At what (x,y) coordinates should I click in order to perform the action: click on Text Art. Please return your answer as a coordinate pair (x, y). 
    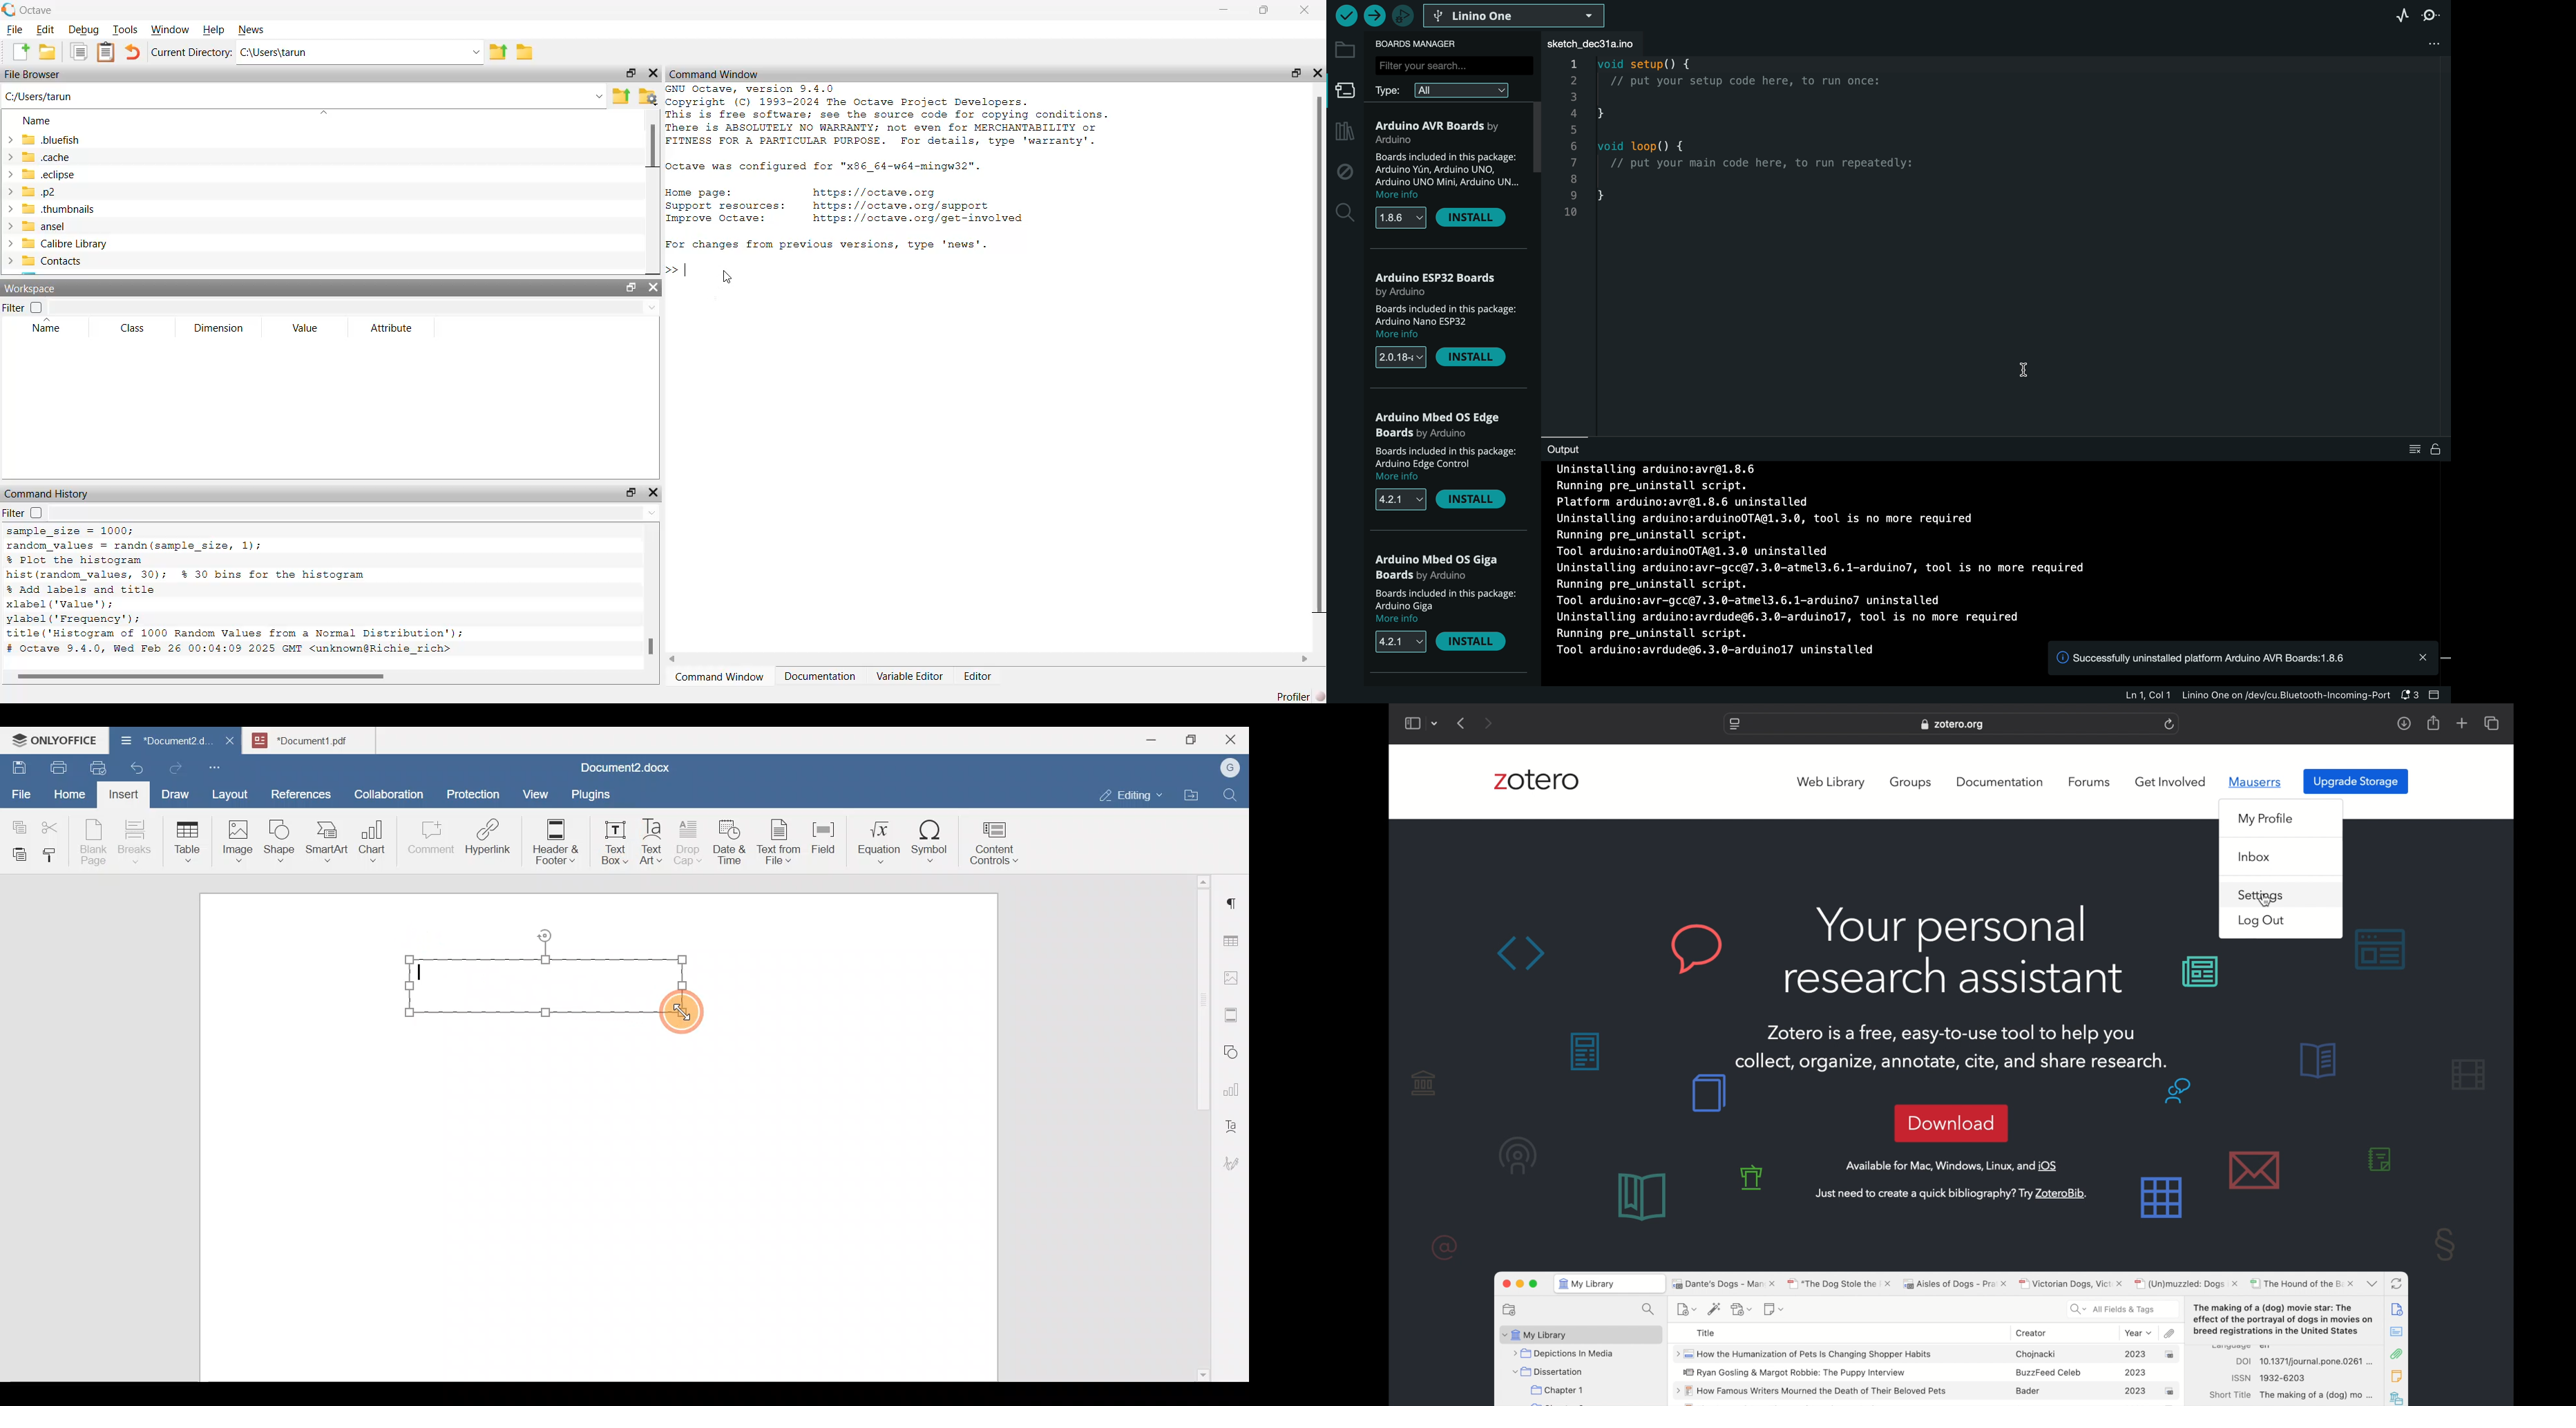
    Looking at the image, I should click on (652, 842).